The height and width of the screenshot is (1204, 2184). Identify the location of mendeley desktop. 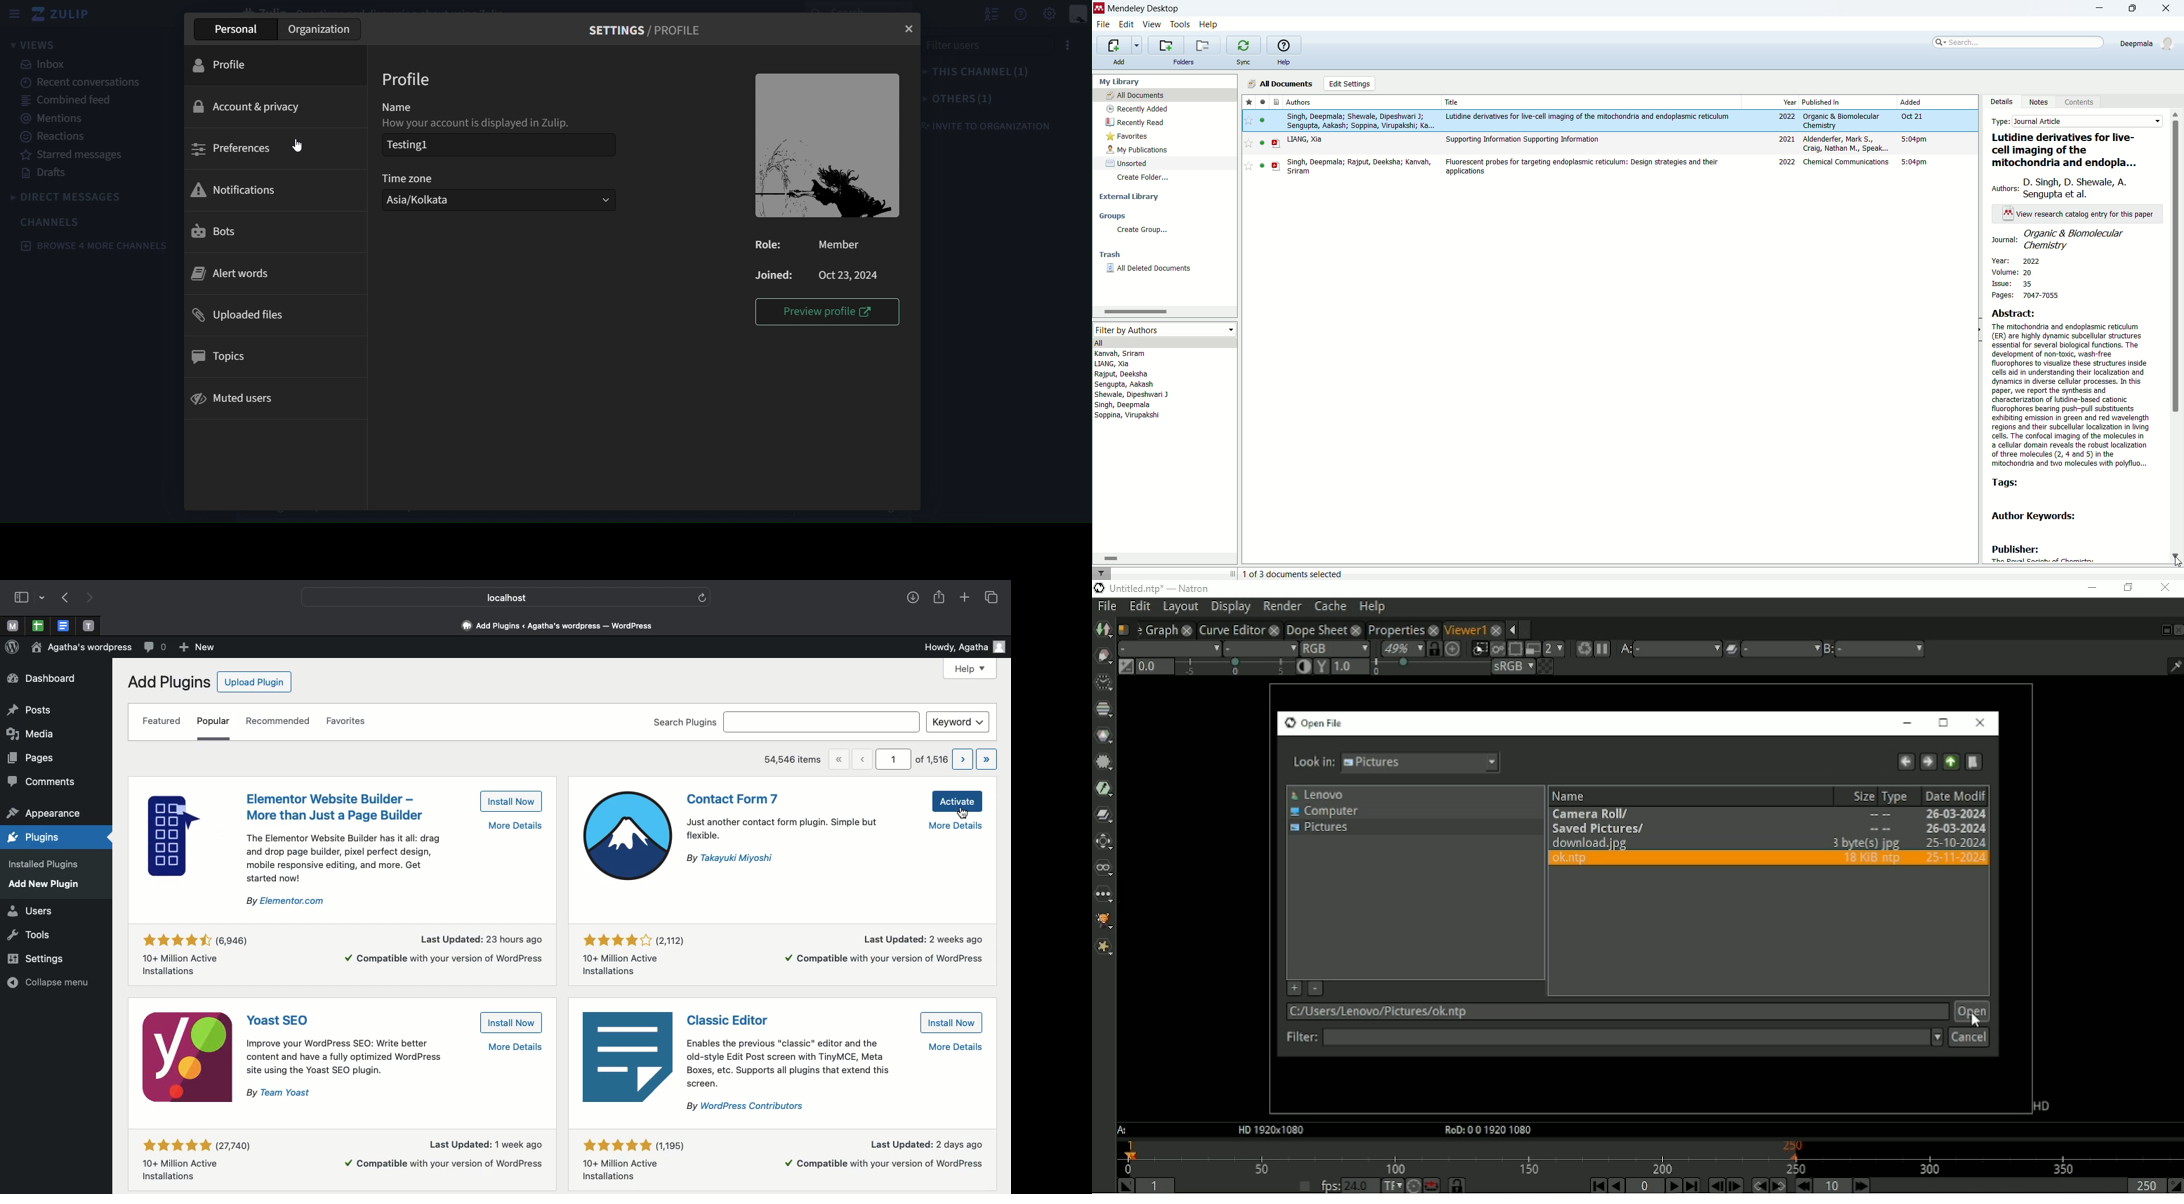
(1144, 10).